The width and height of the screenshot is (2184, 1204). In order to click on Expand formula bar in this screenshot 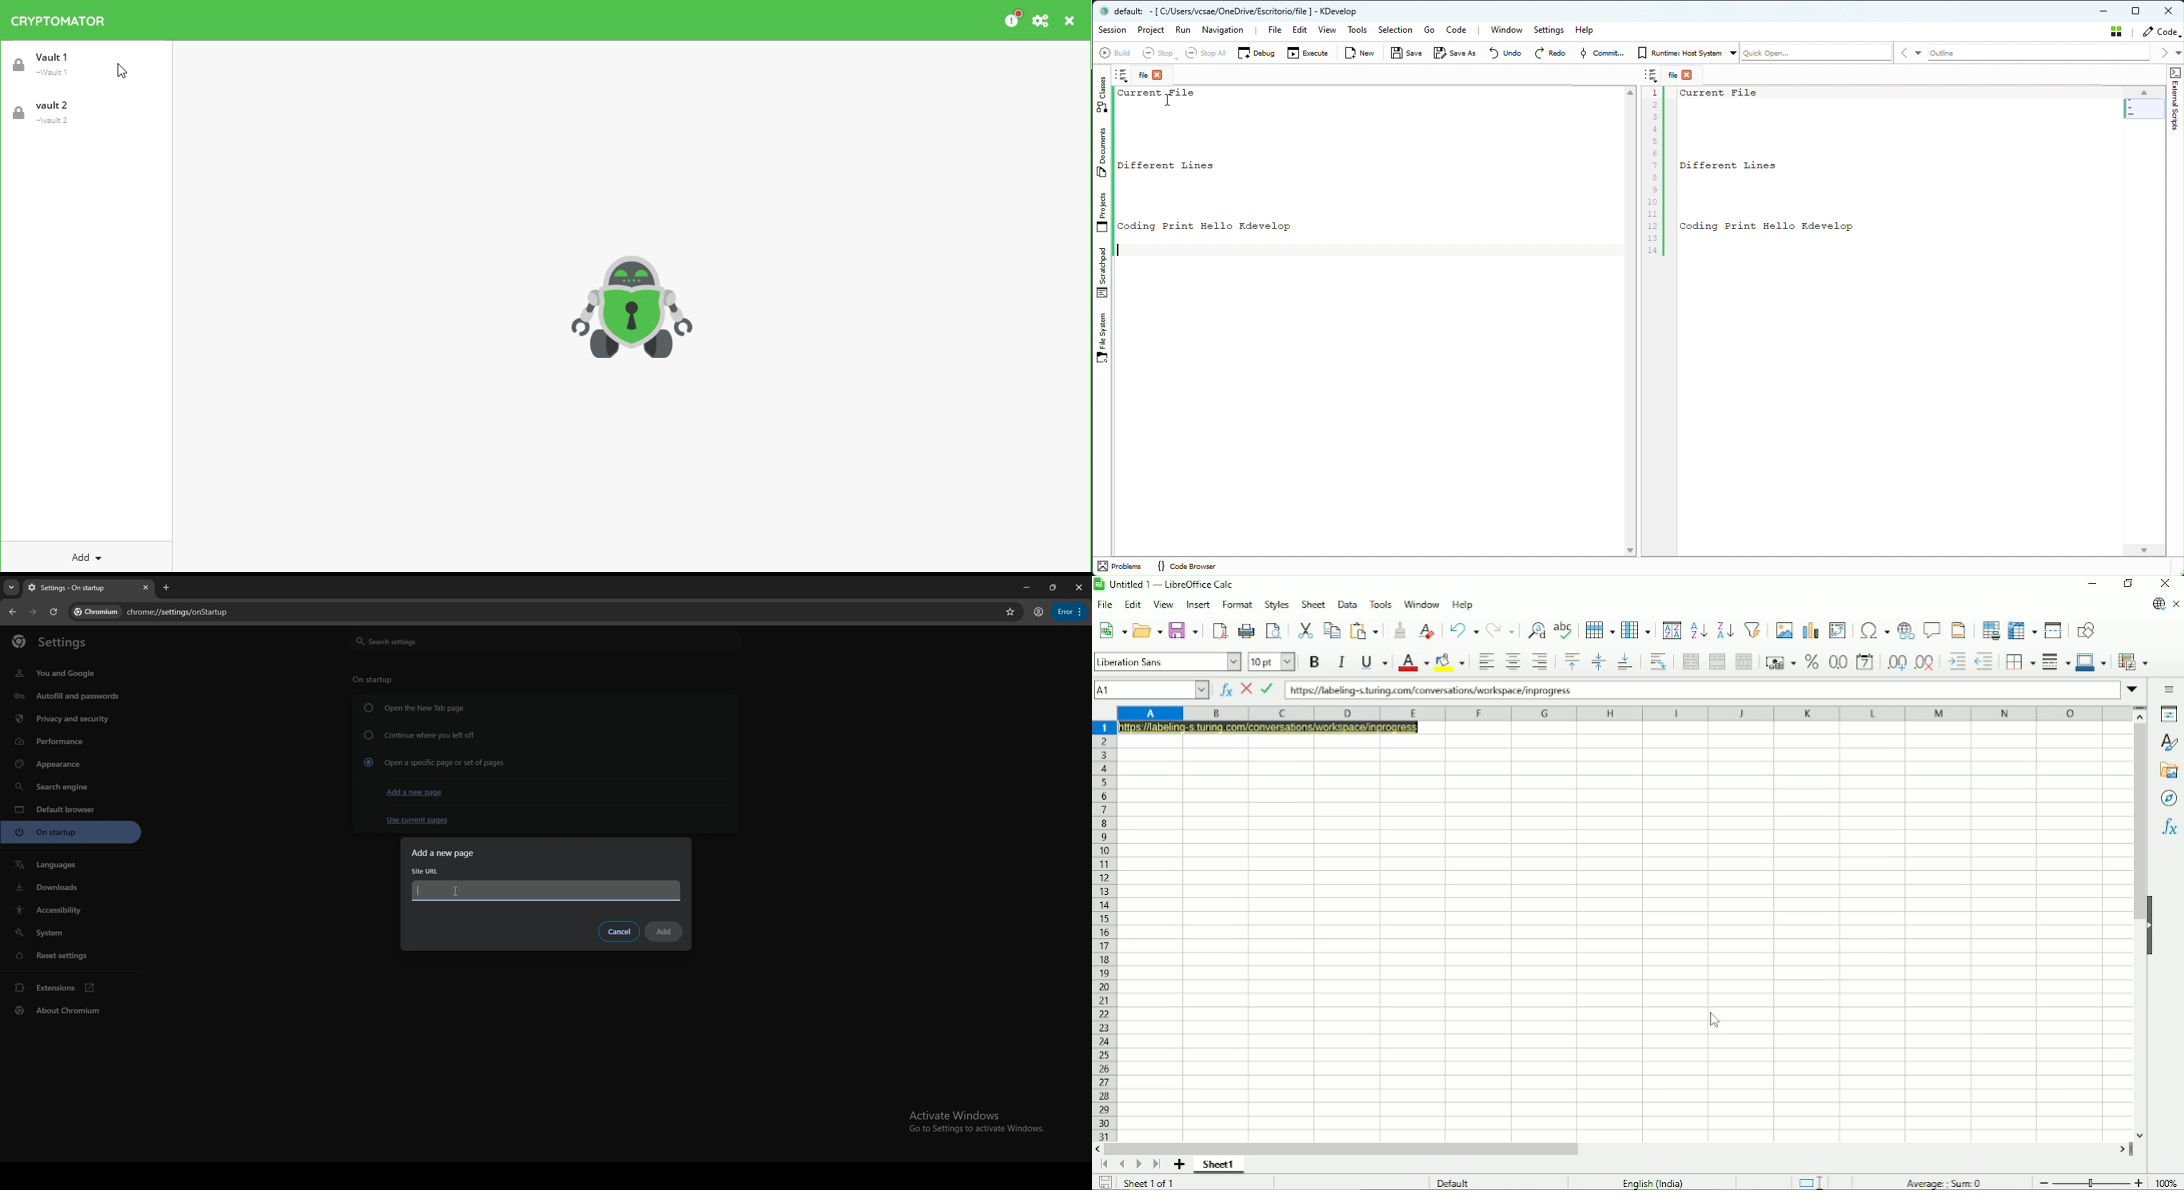, I will do `click(2134, 689)`.